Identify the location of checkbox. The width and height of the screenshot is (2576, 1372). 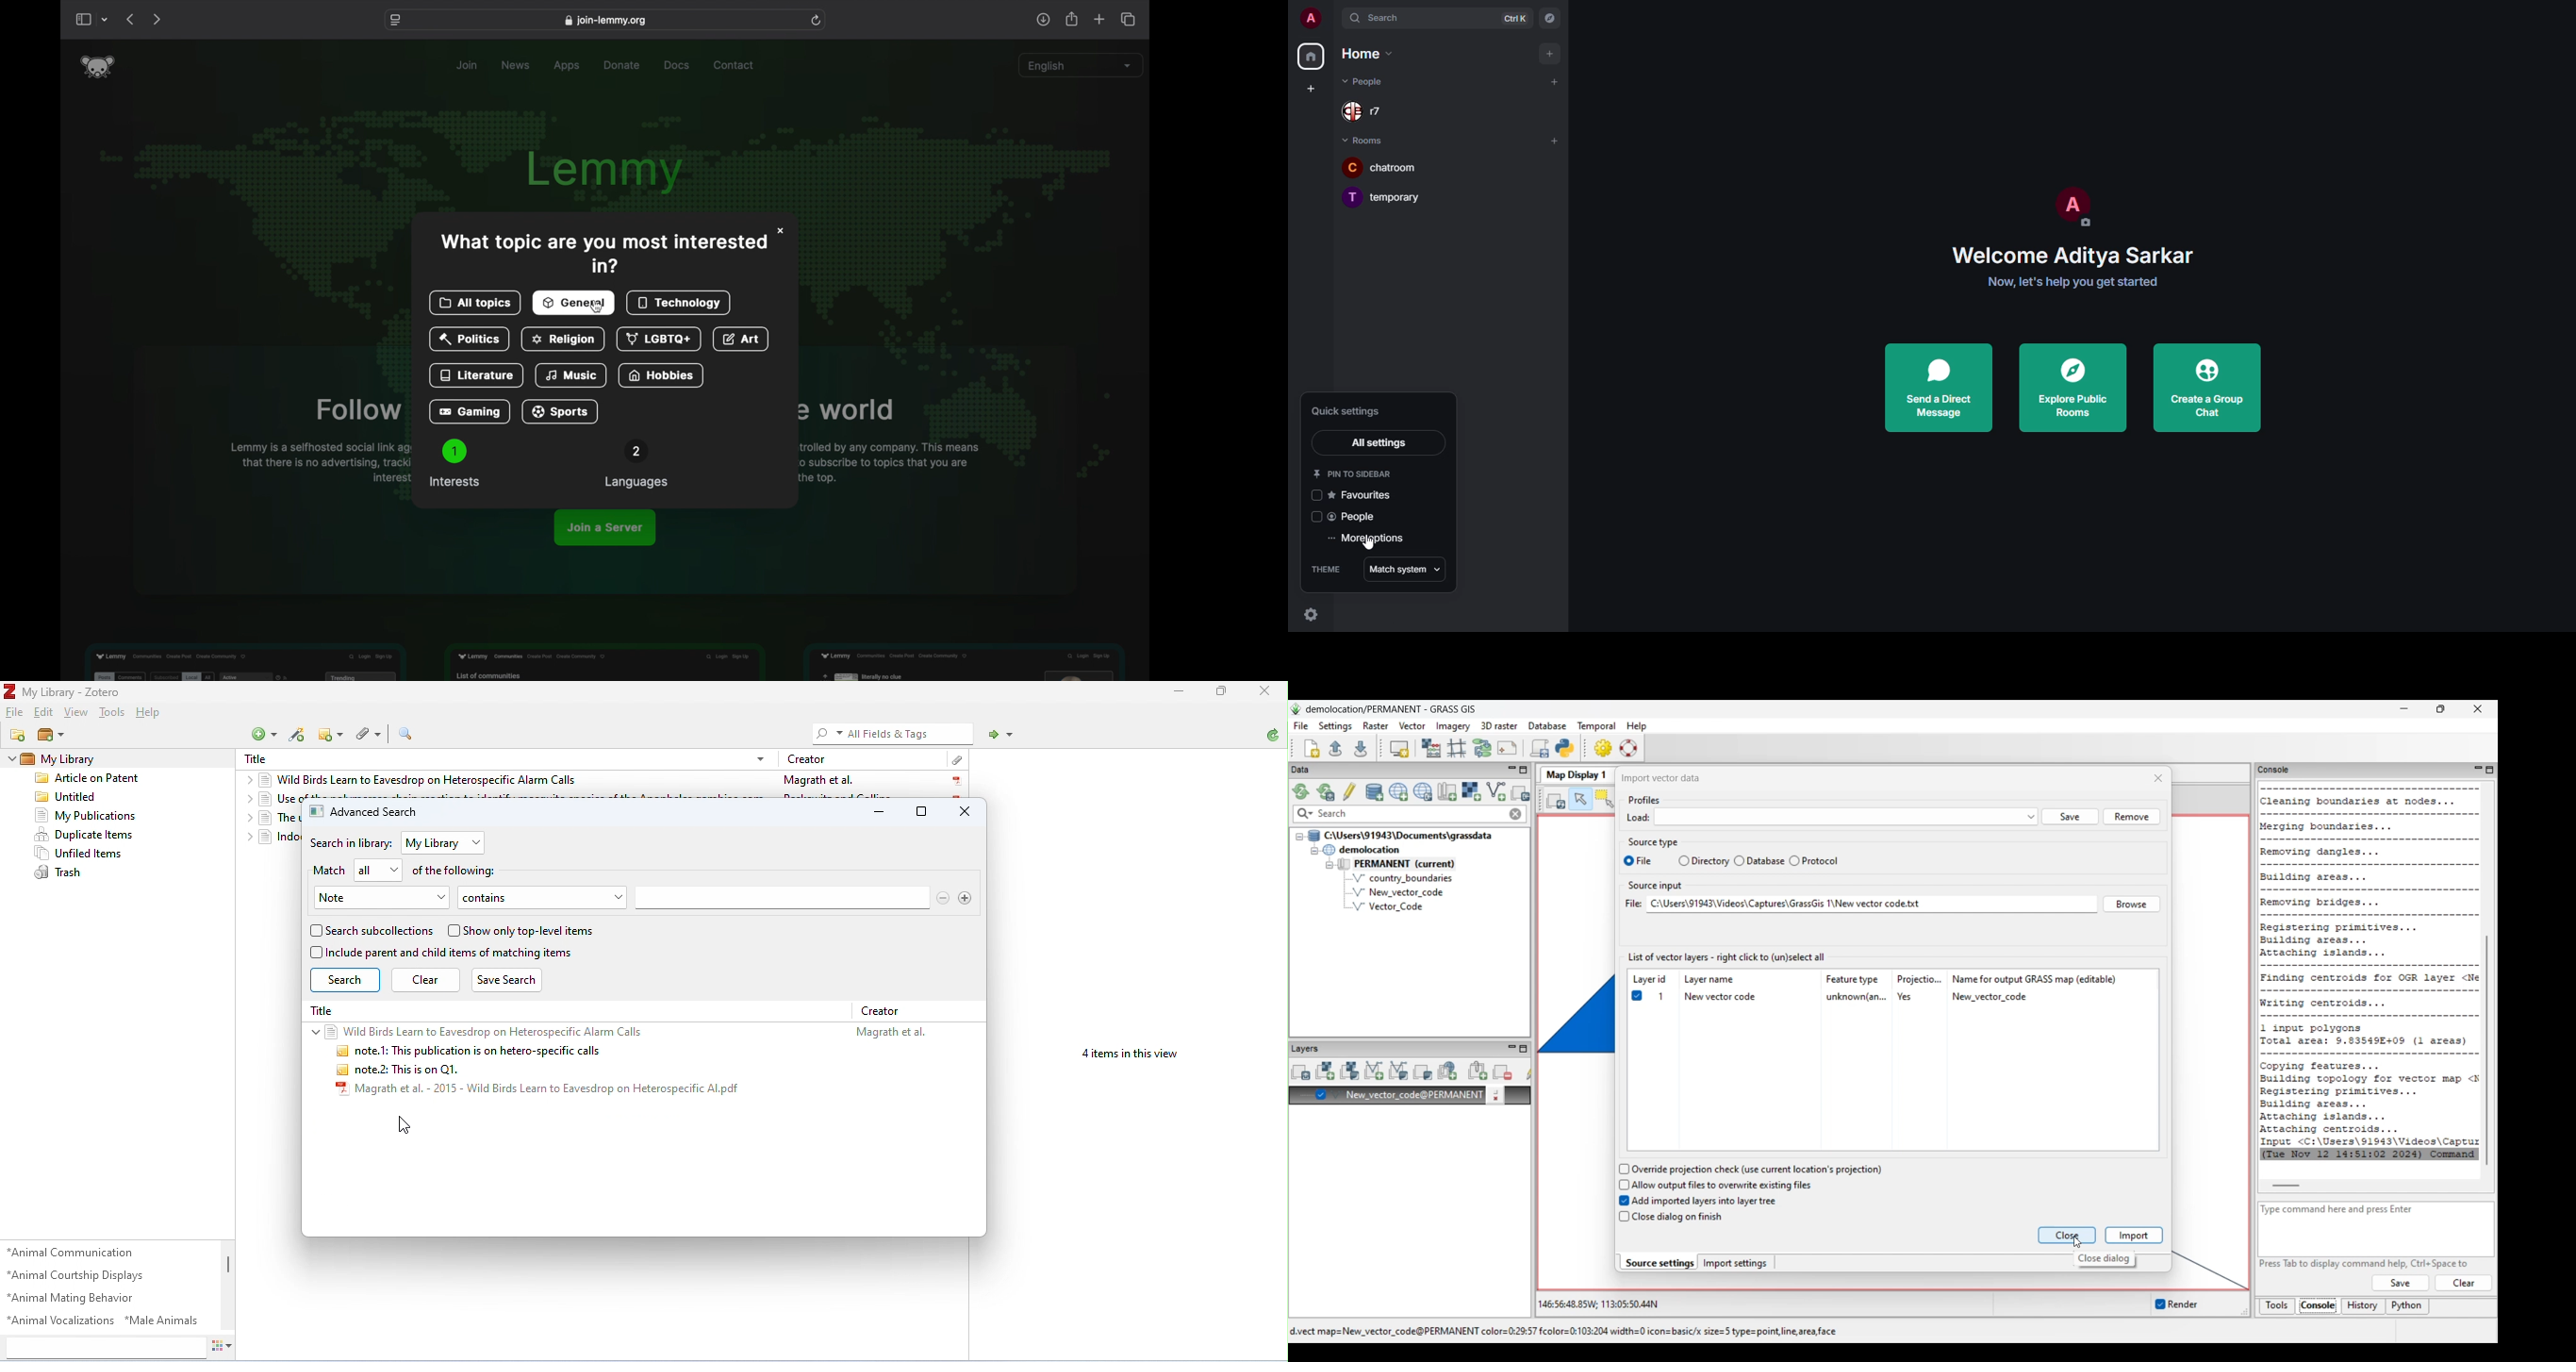
(453, 930).